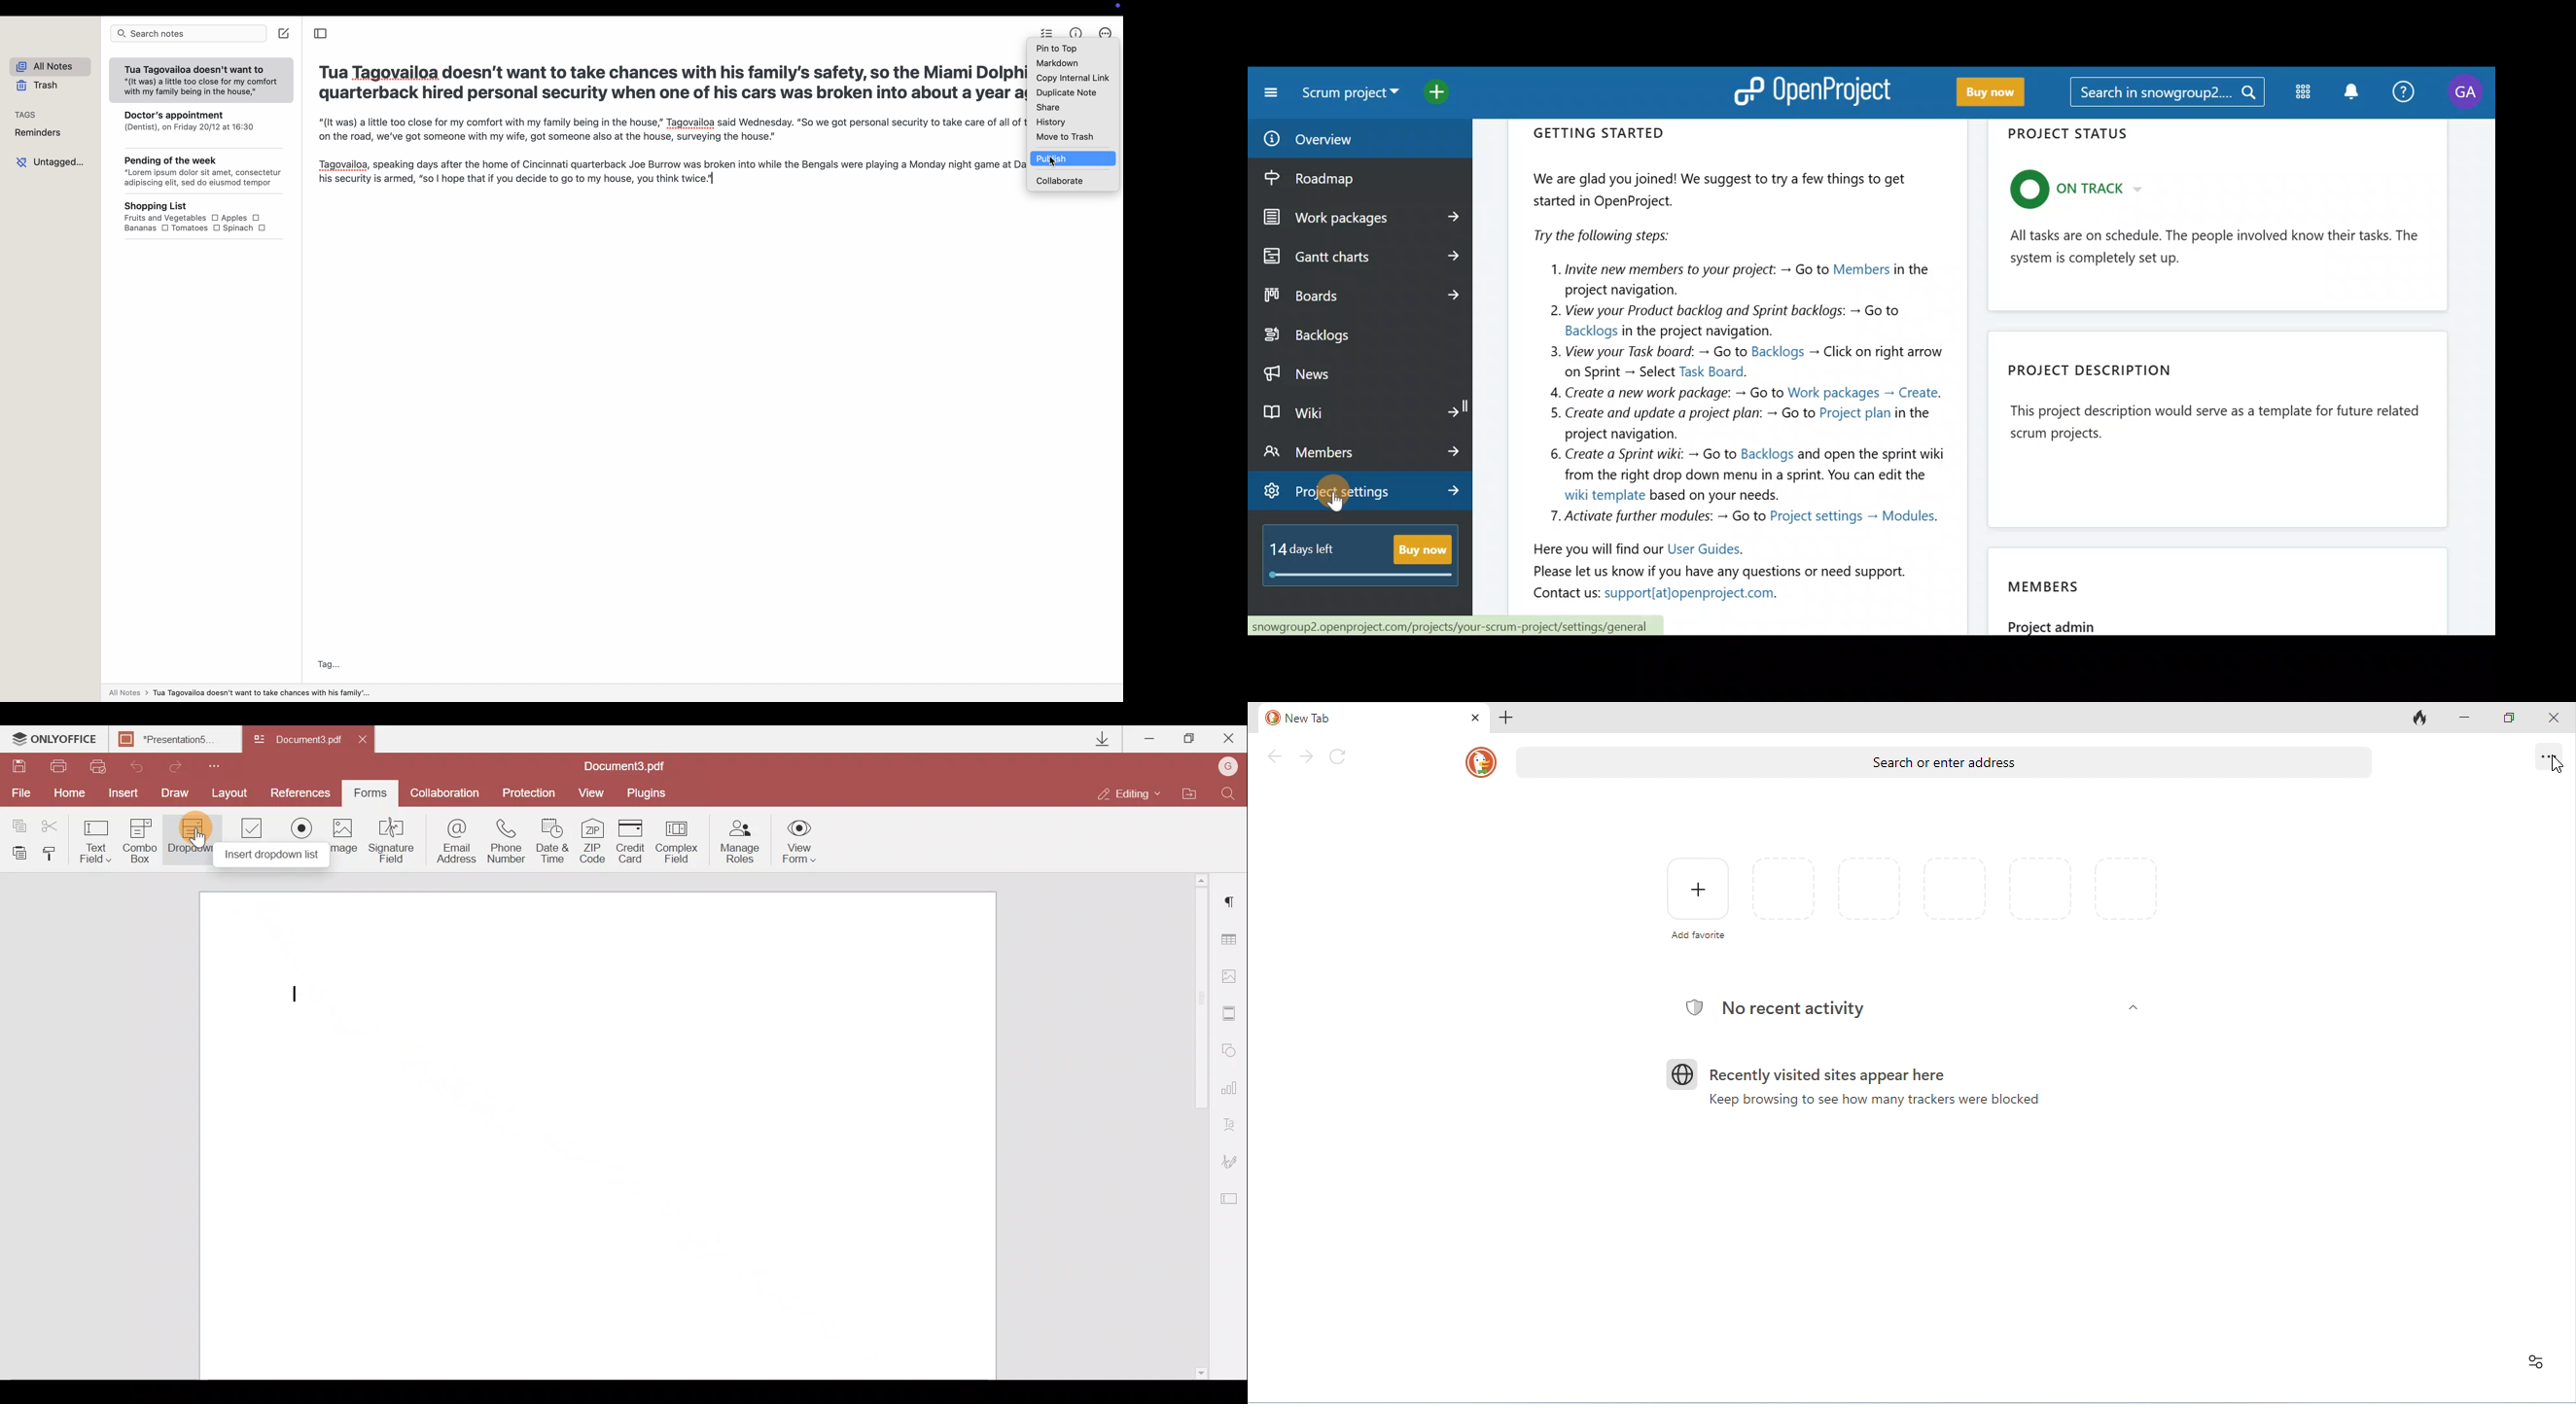  What do you see at coordinates (1233, 1016) in the screenshot?
I see `Header & Footer settings` at bounding box center [1233, 1016].